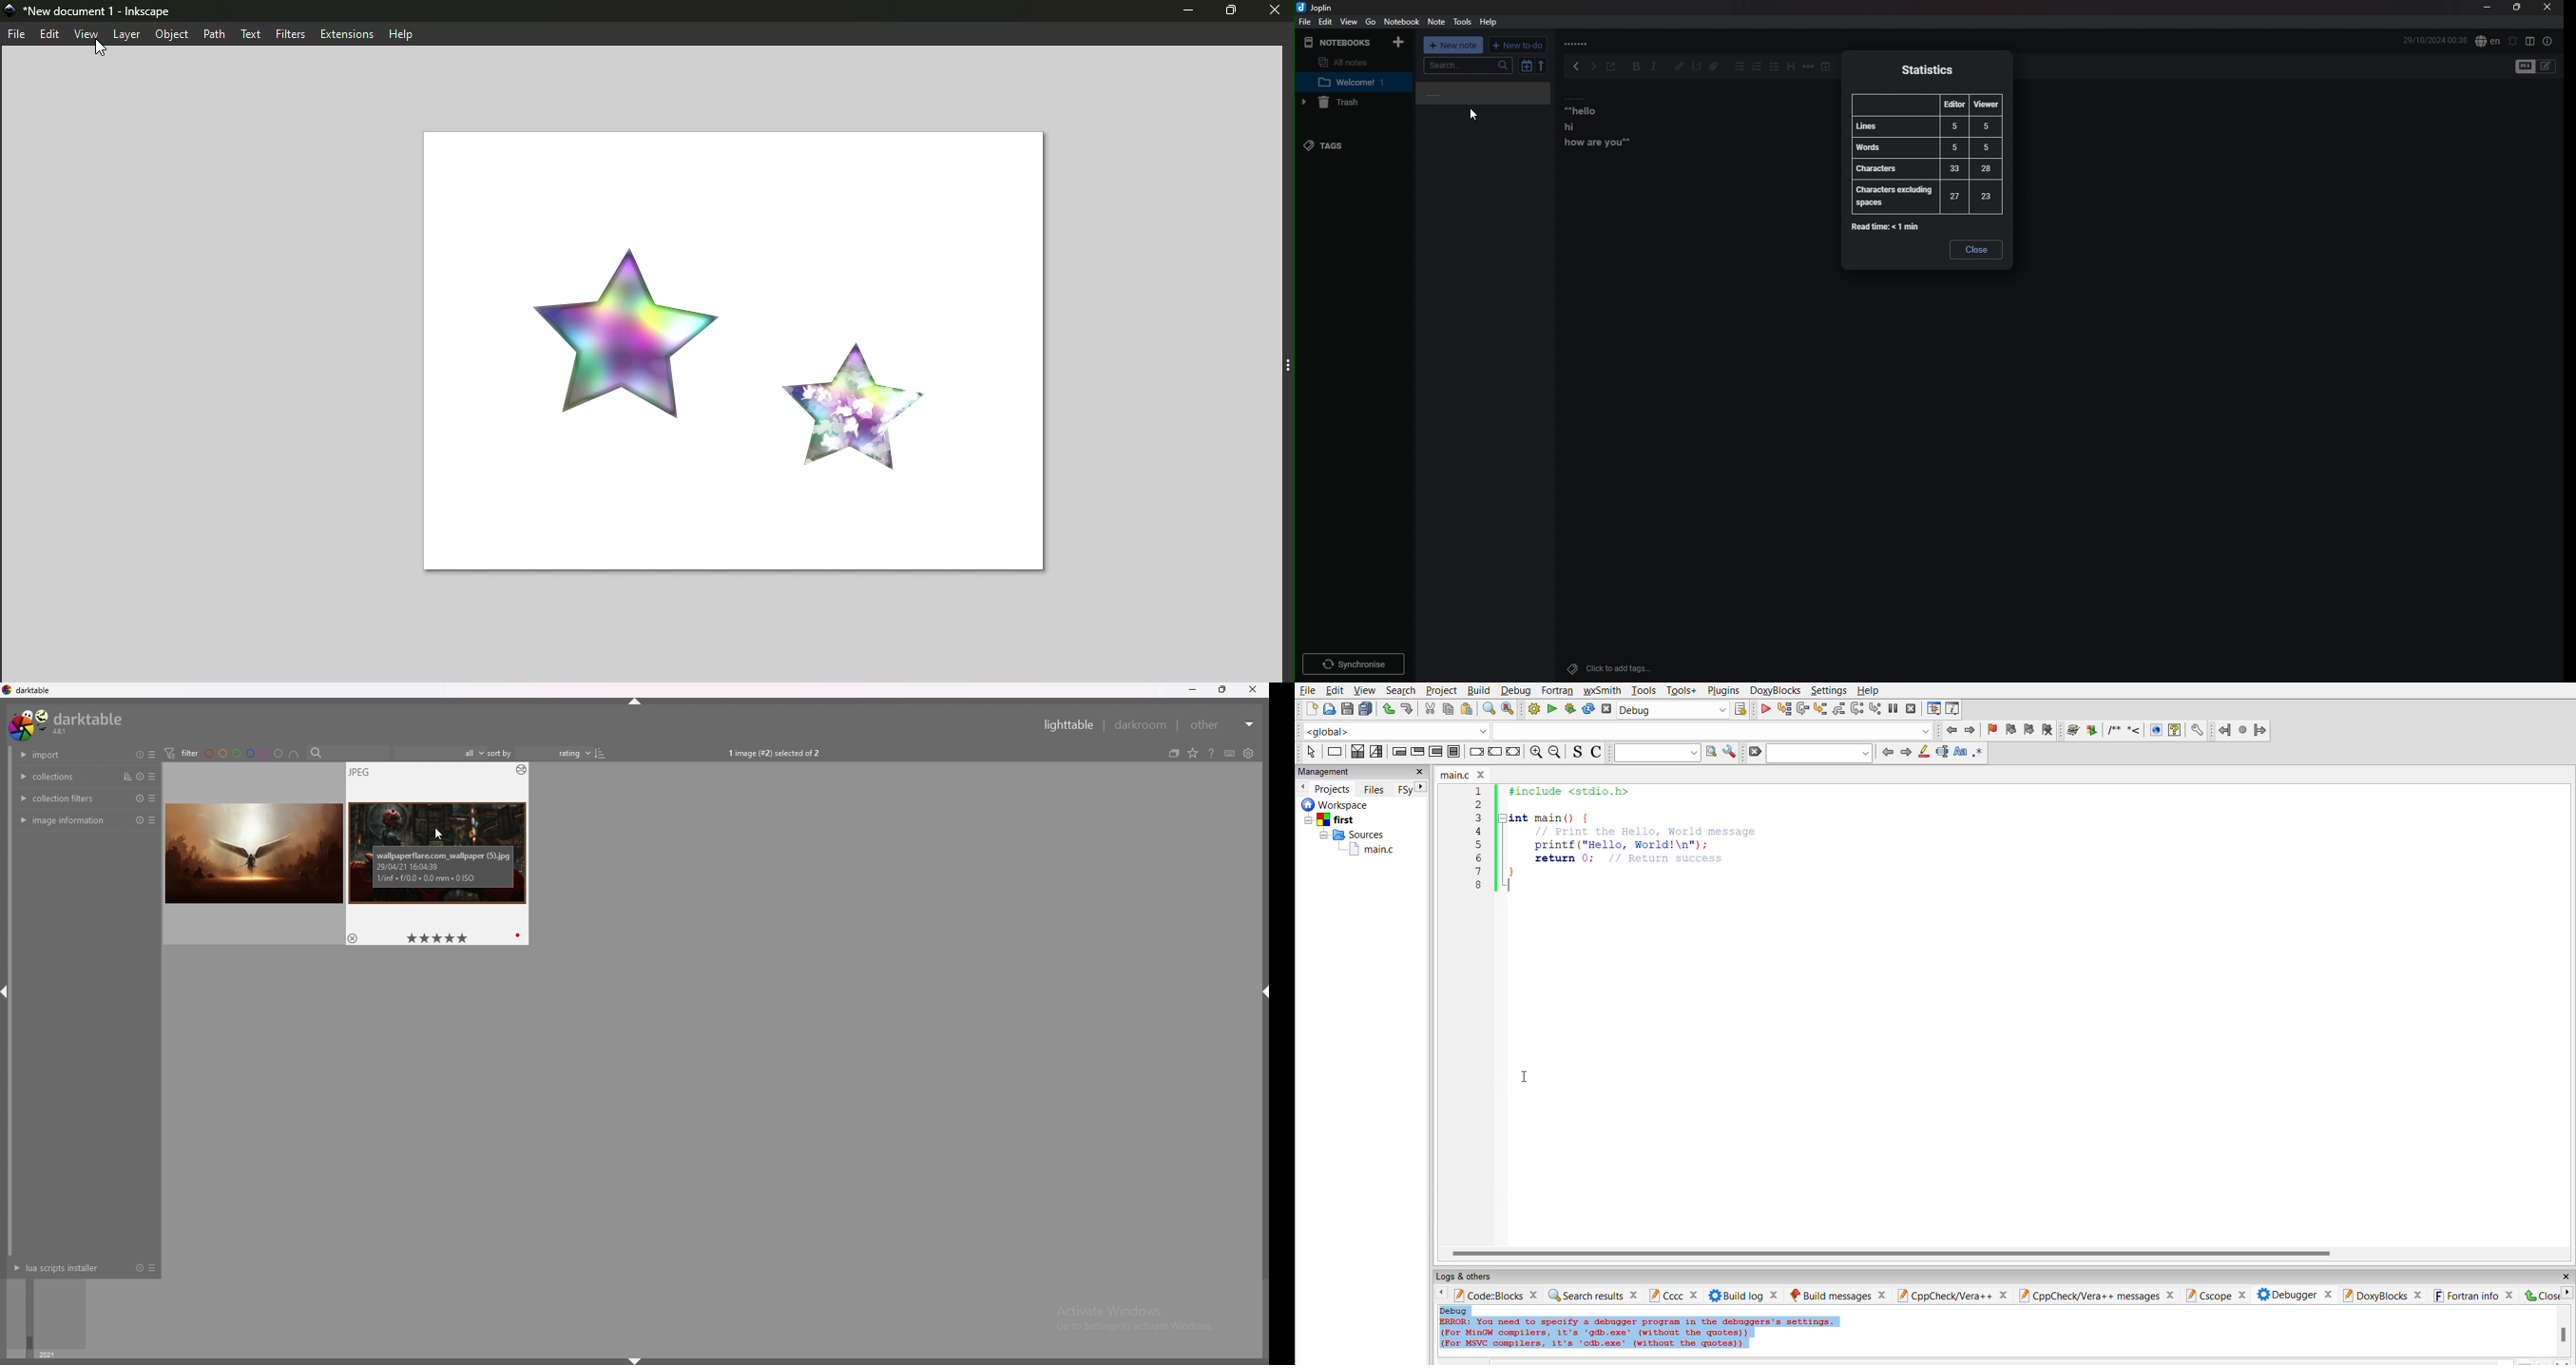 The image size is (2576, 1372). What do you see at coordinates (1352, 82) in the screenshot?
I see `note` at bounding box center [1352, 82].